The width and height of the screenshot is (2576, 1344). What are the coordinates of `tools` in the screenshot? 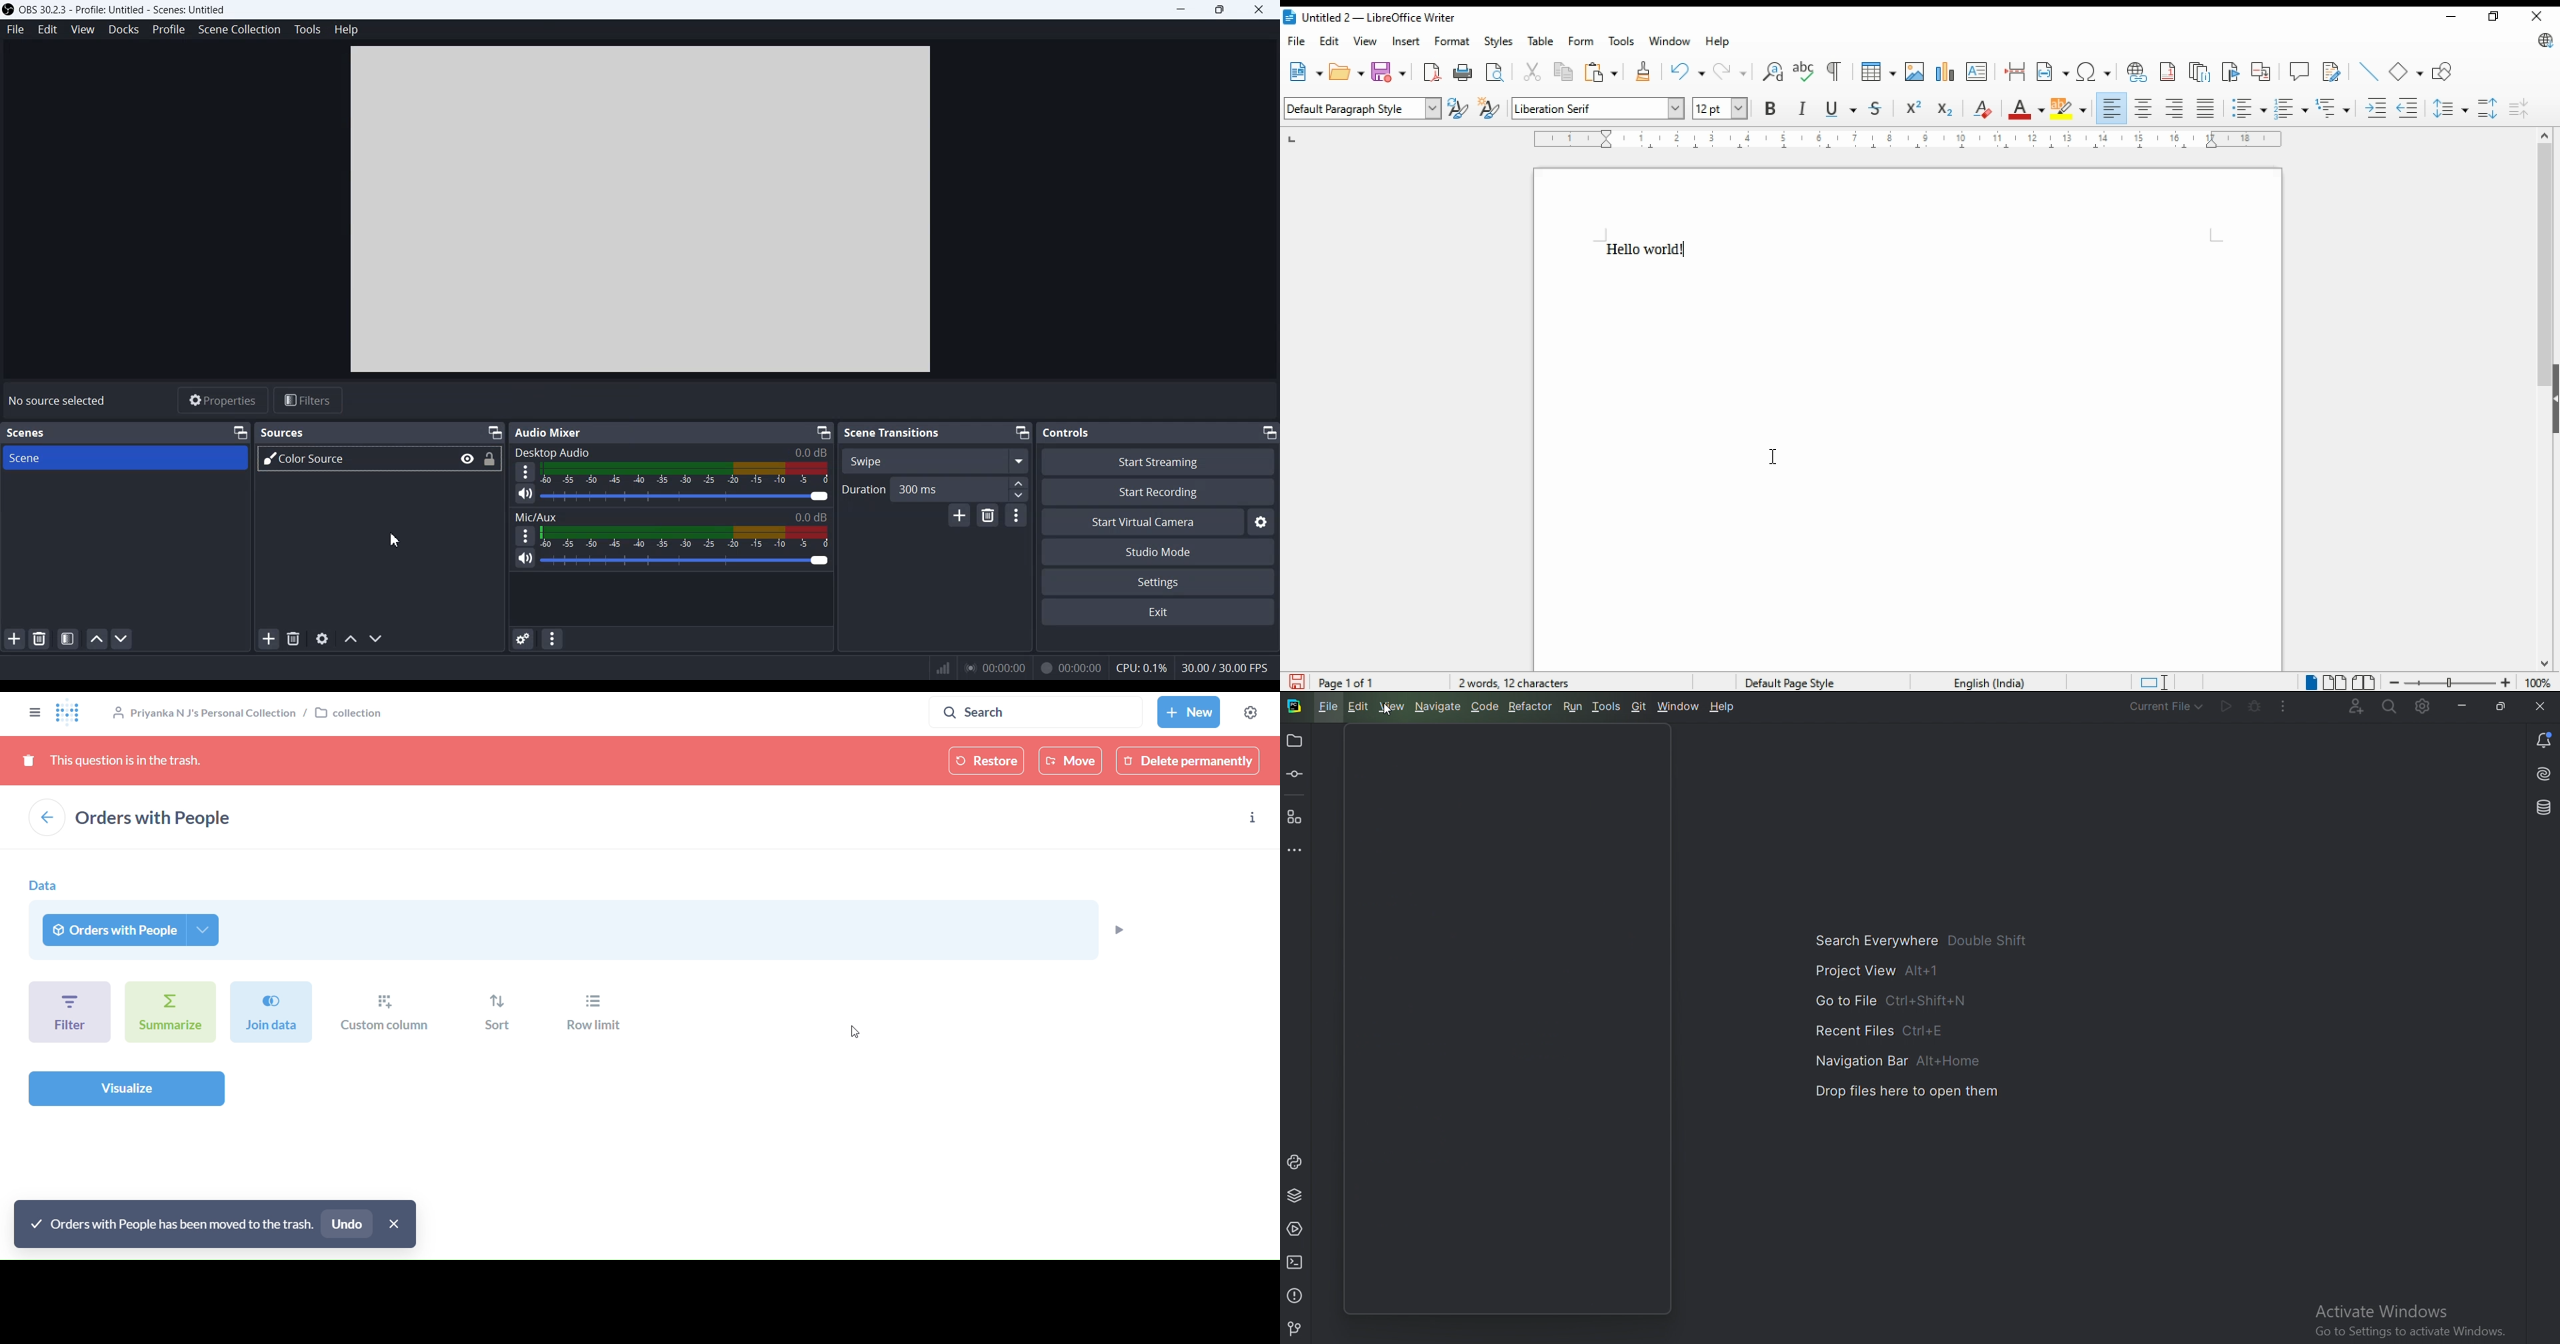 It's located at (1621, 41).